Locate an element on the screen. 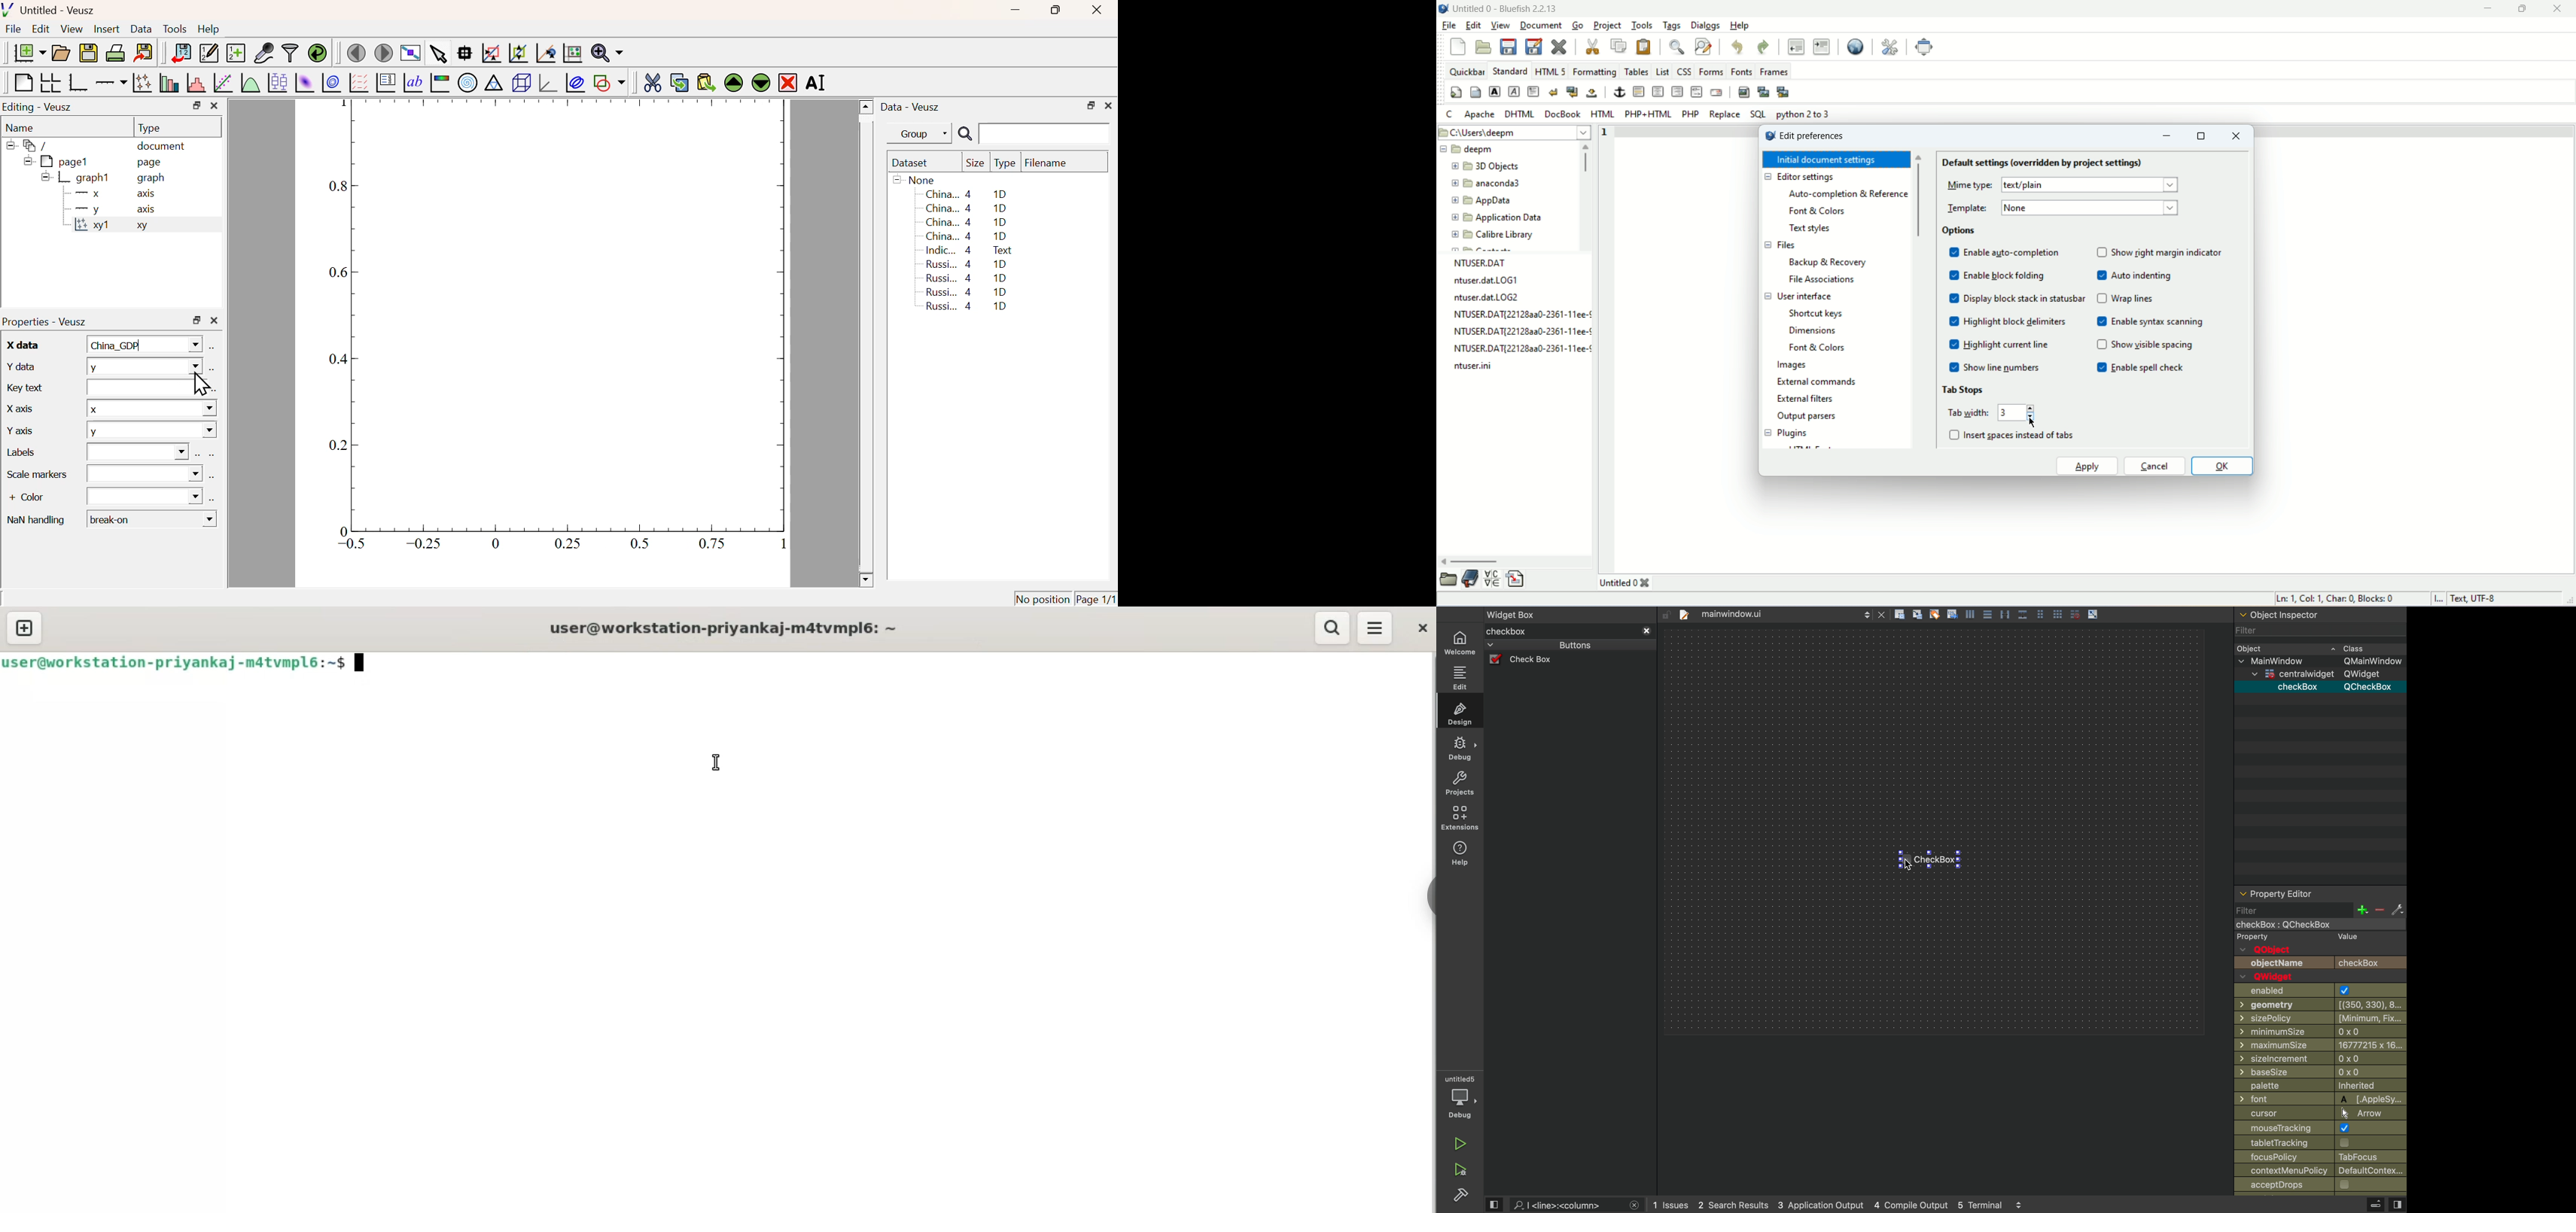 Image resolution: width=2576 pixels, height=1232 pixels. home is located at coordinates (1460, 642).